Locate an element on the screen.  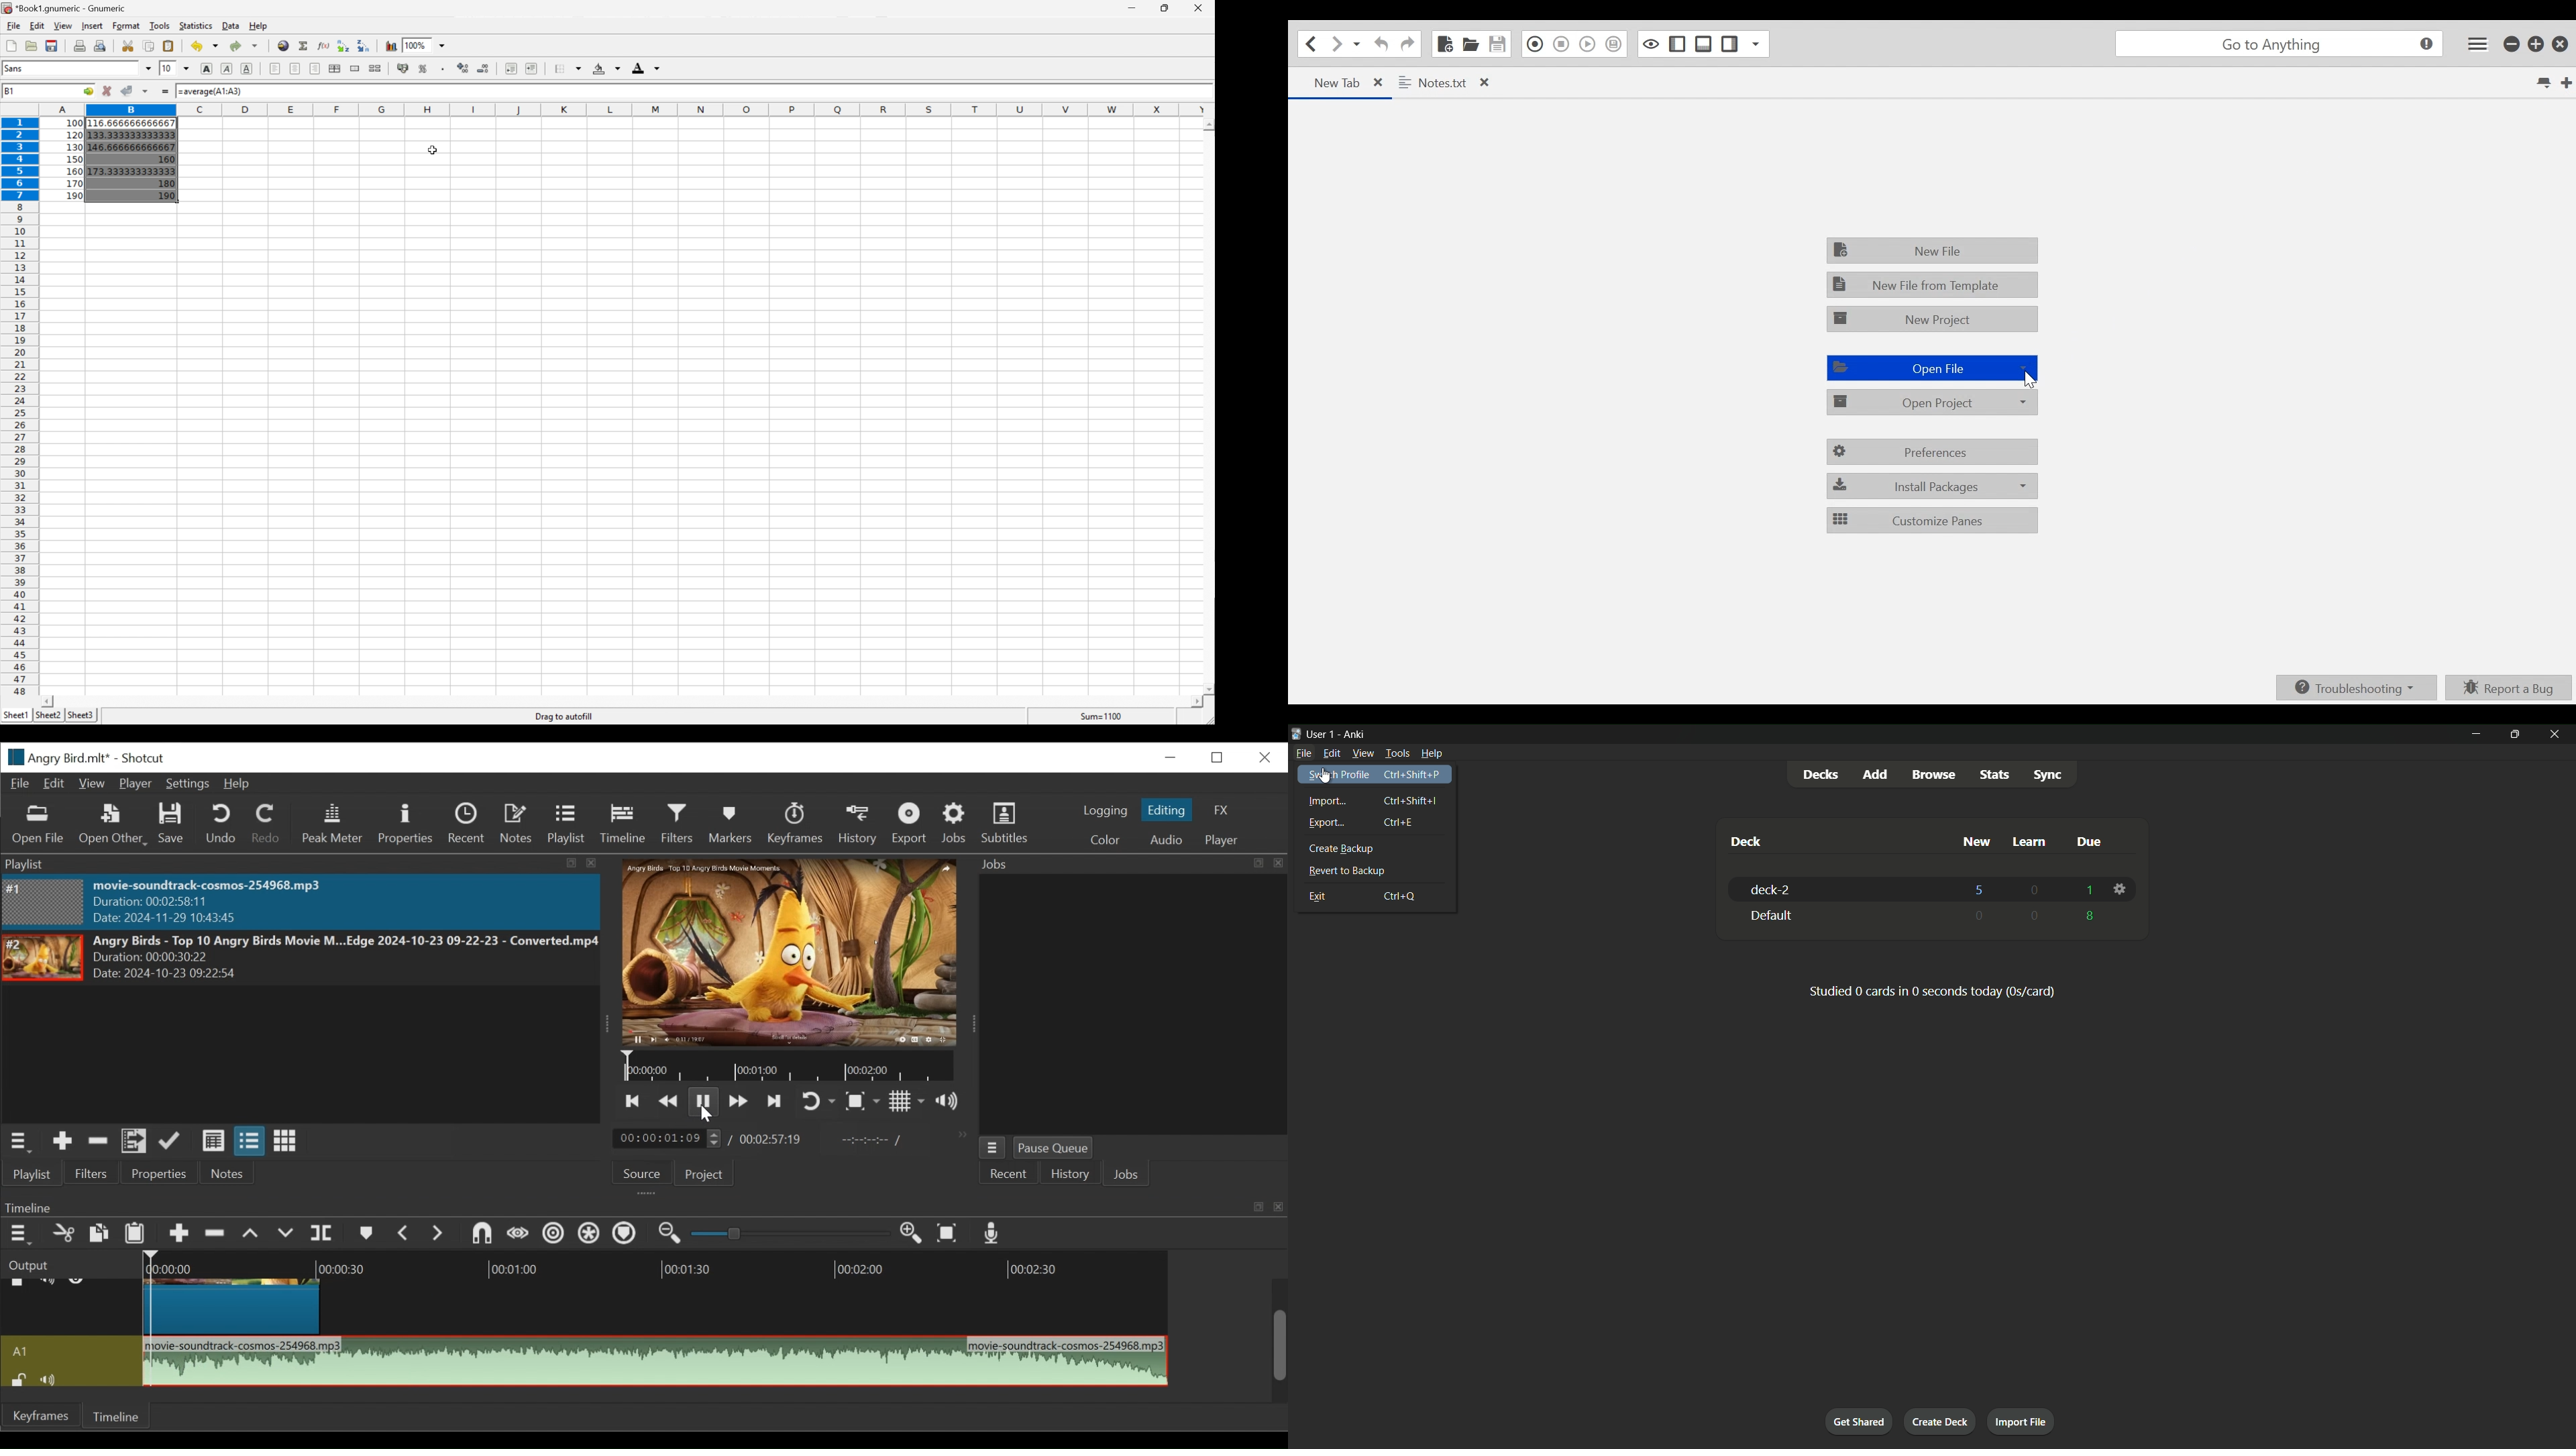
Remove cut is located at coordinates (98, 1142).